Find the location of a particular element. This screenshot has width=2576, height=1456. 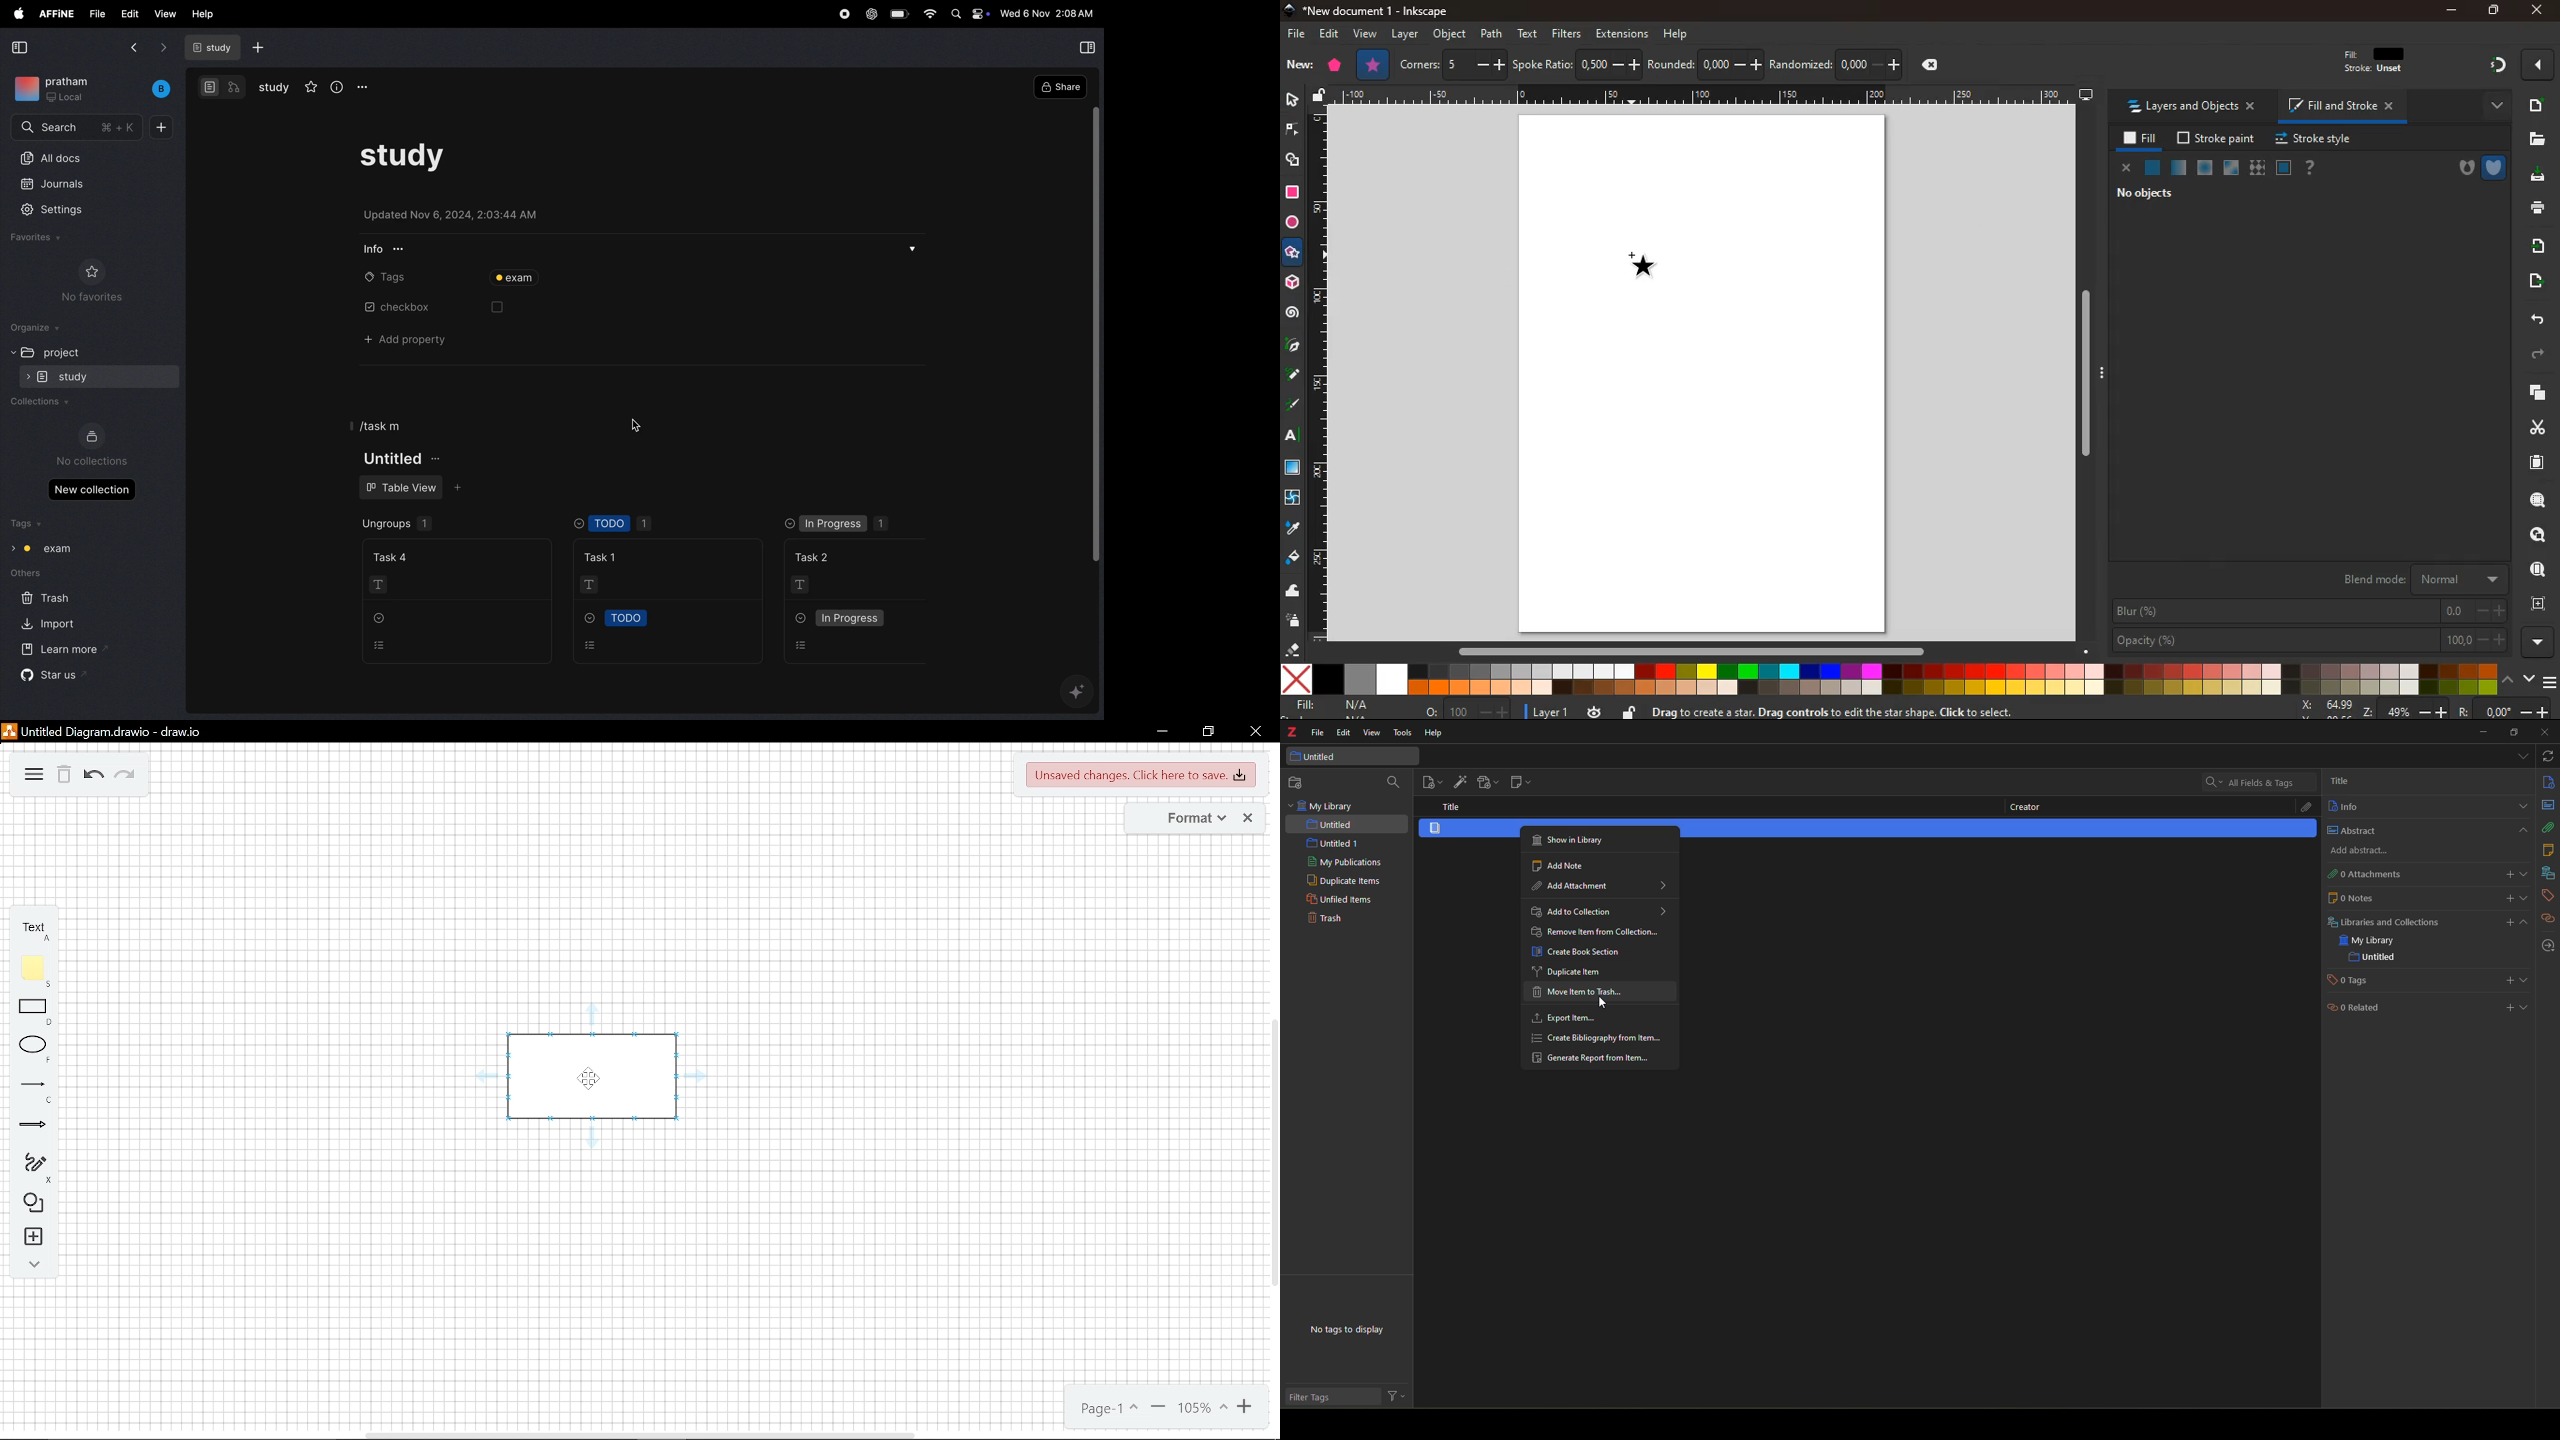

unlock is located at coordinates (1321, 97).